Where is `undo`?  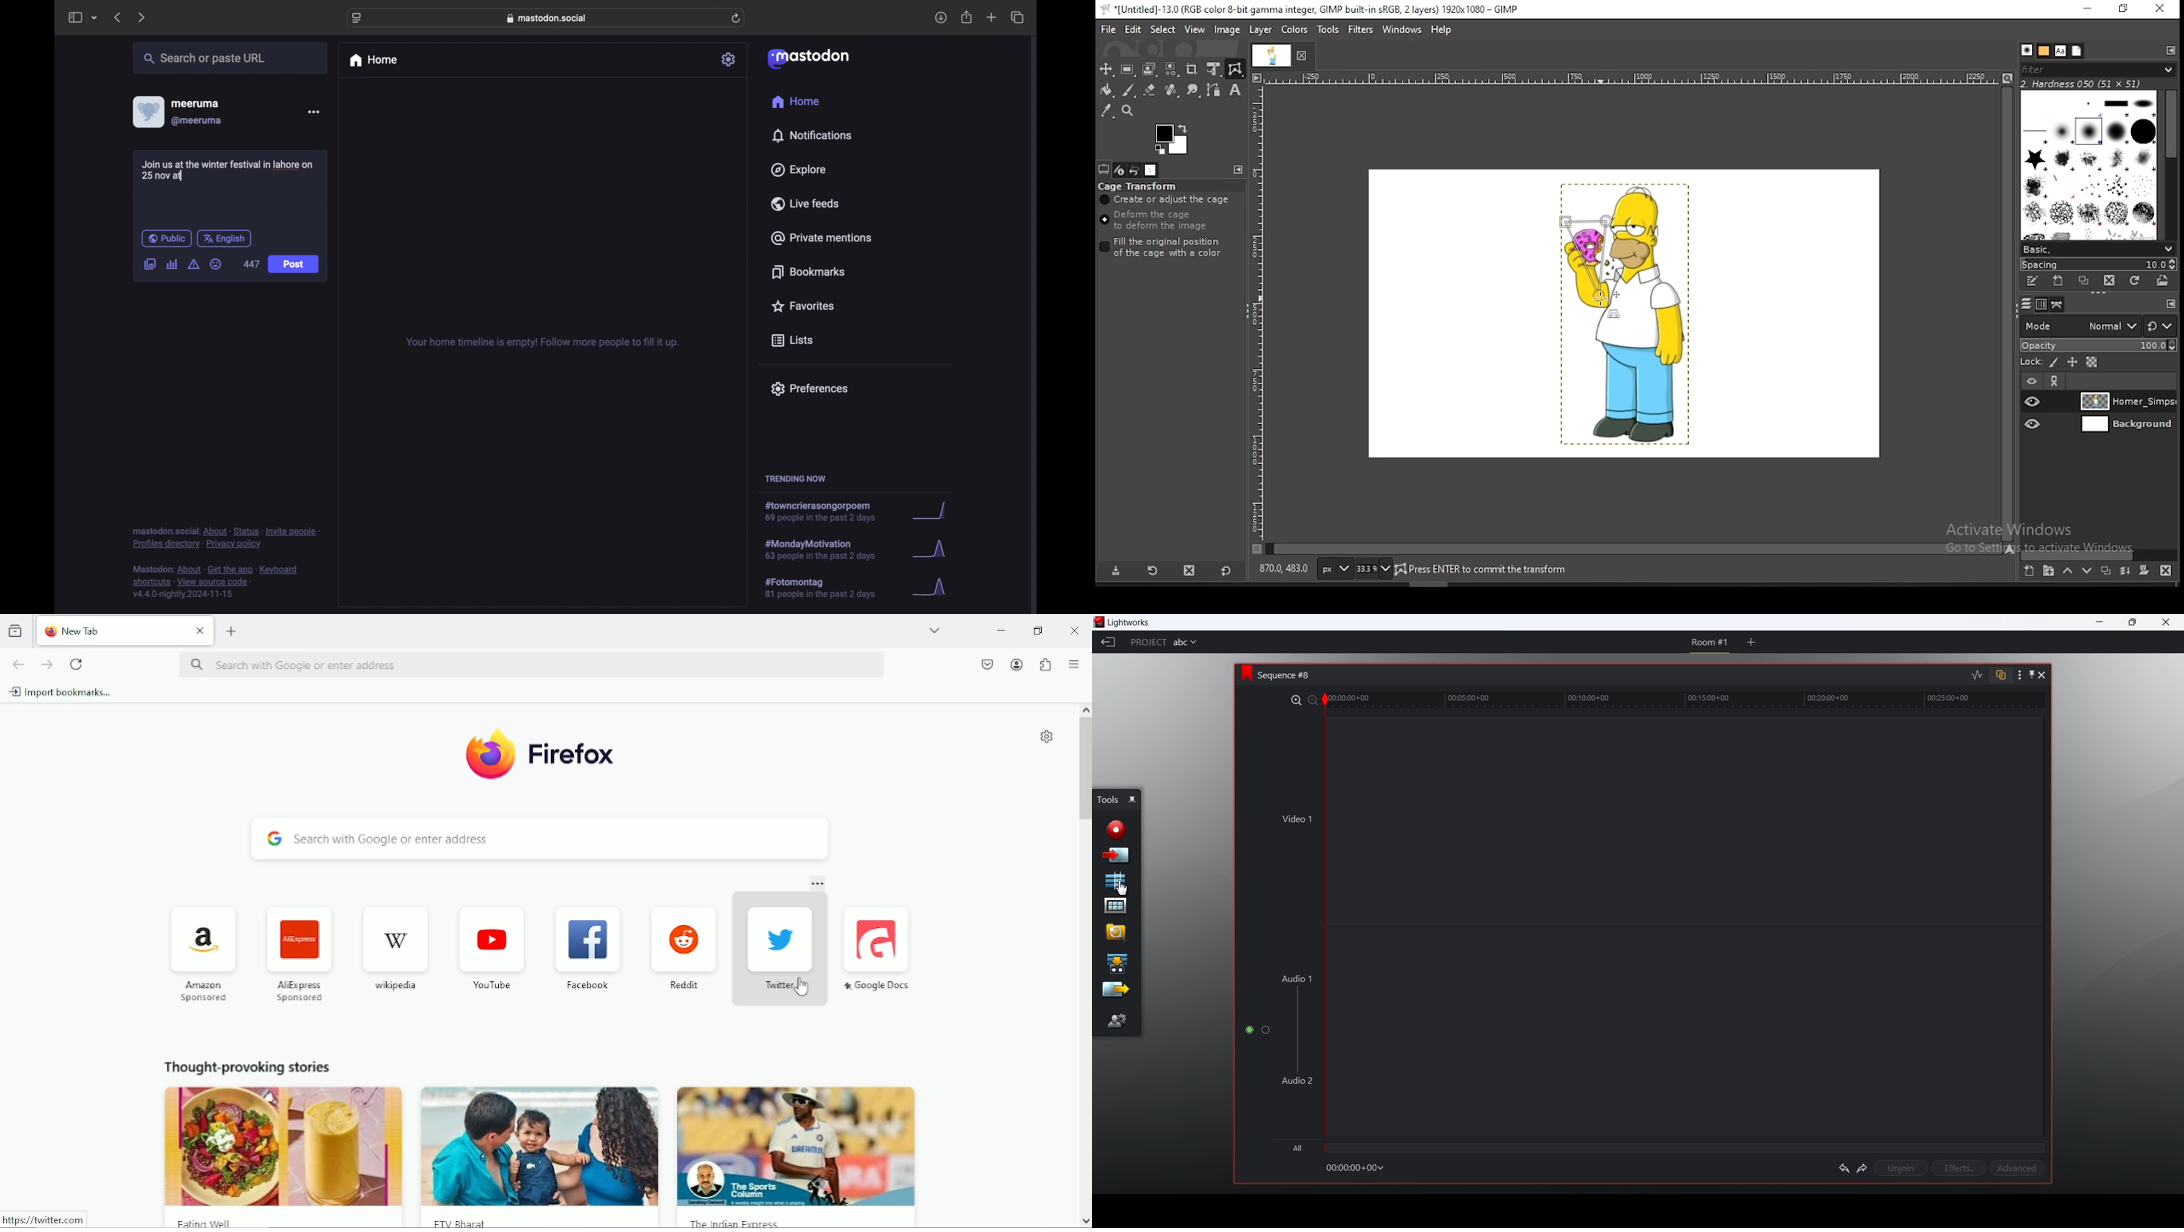
undo is located at coordinates (1841, 1167).